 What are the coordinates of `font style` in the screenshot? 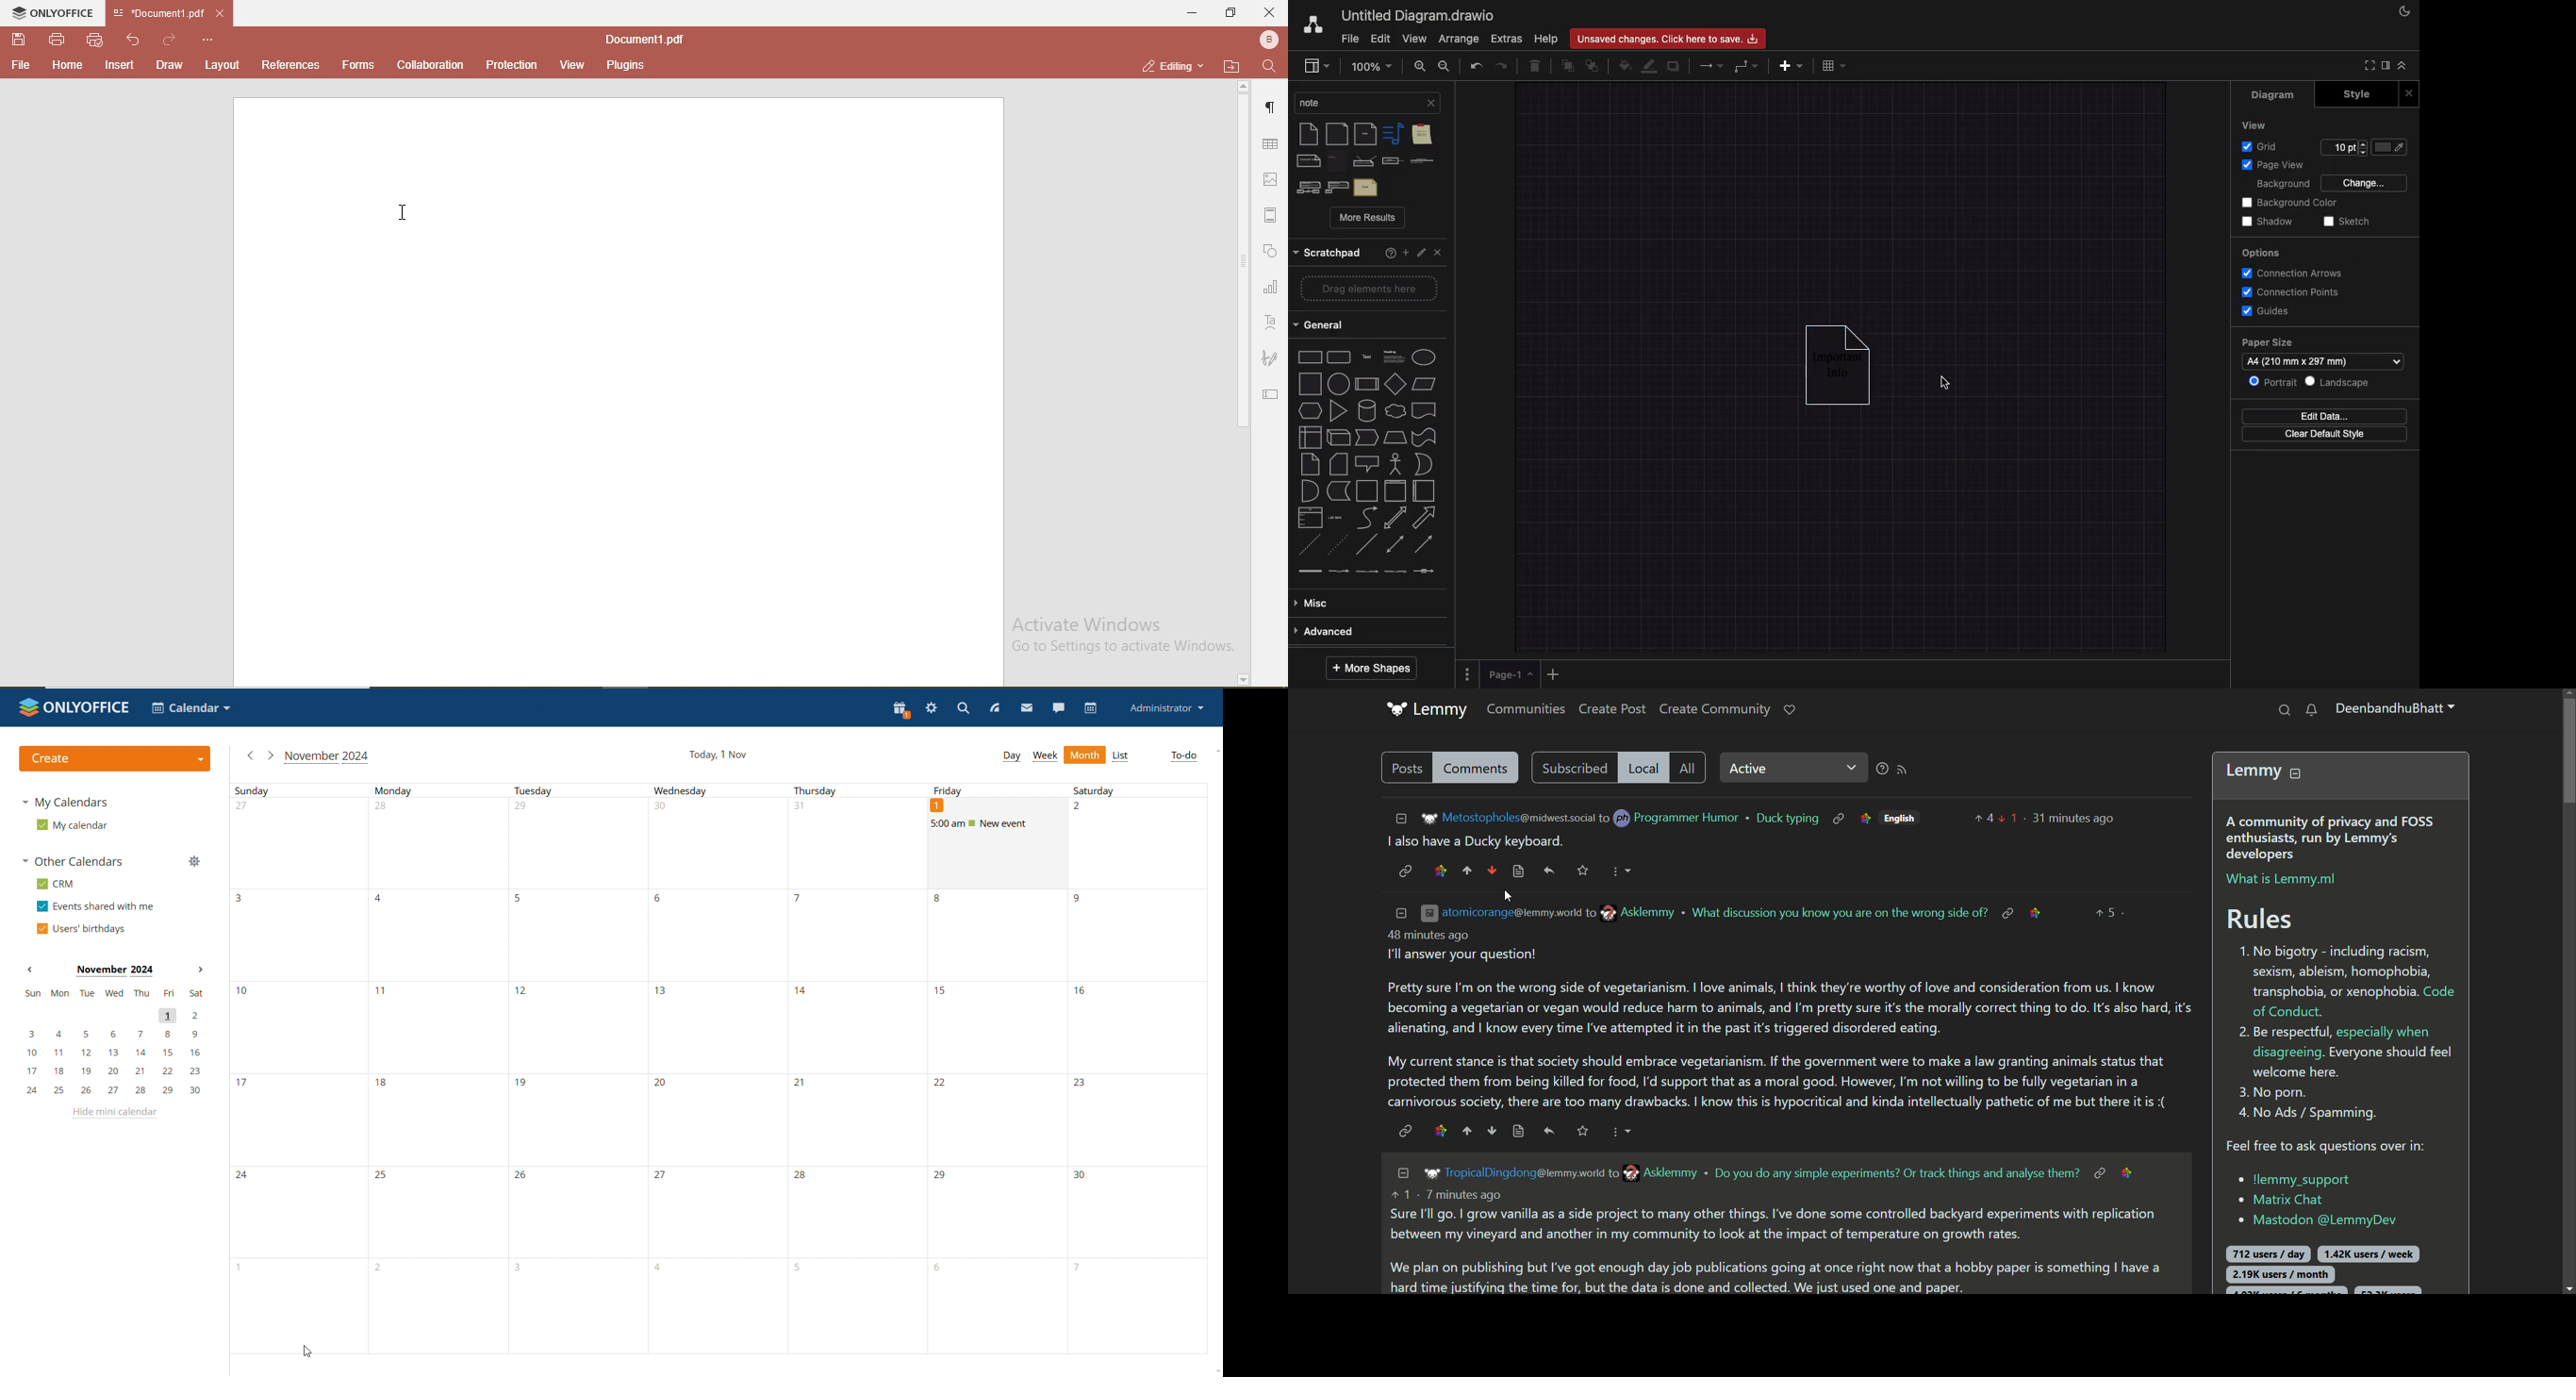 It's located at (1273, 322).